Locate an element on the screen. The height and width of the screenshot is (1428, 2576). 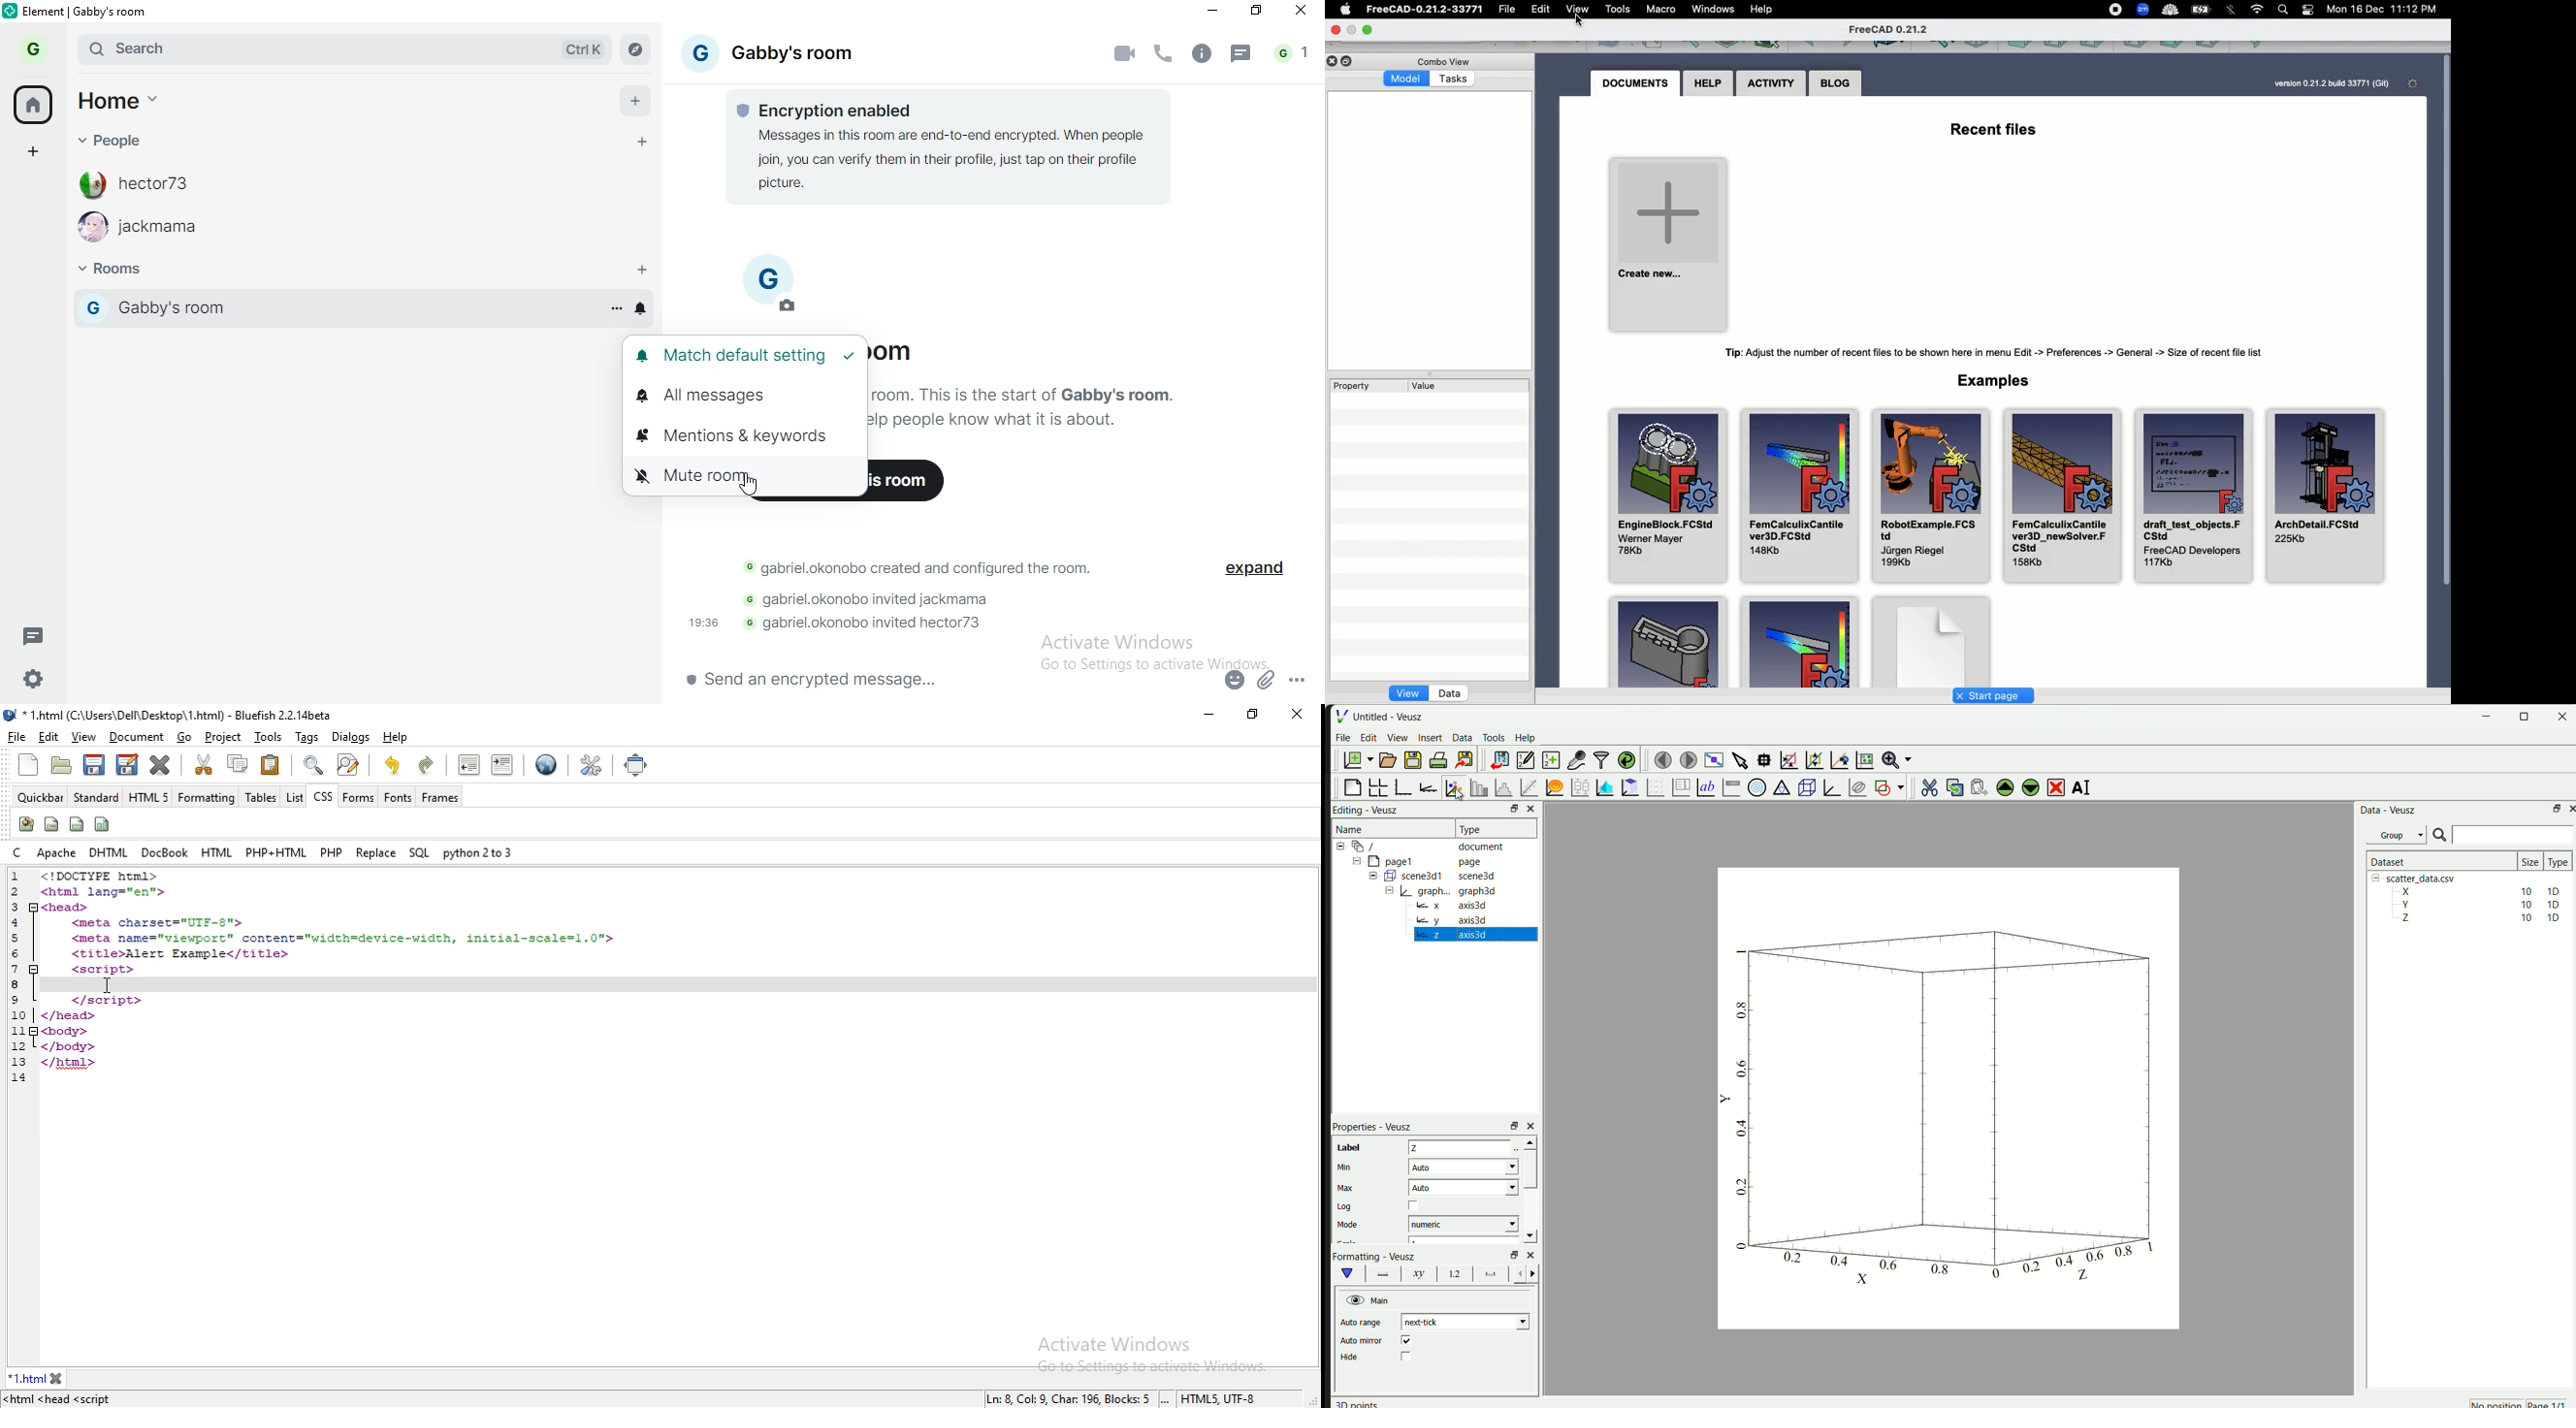
Tip: Adjust the number of recent files to be shown here in menu Edit -> Preferences -> General -> Size of recent file list is located at coordinates (2001, 350).